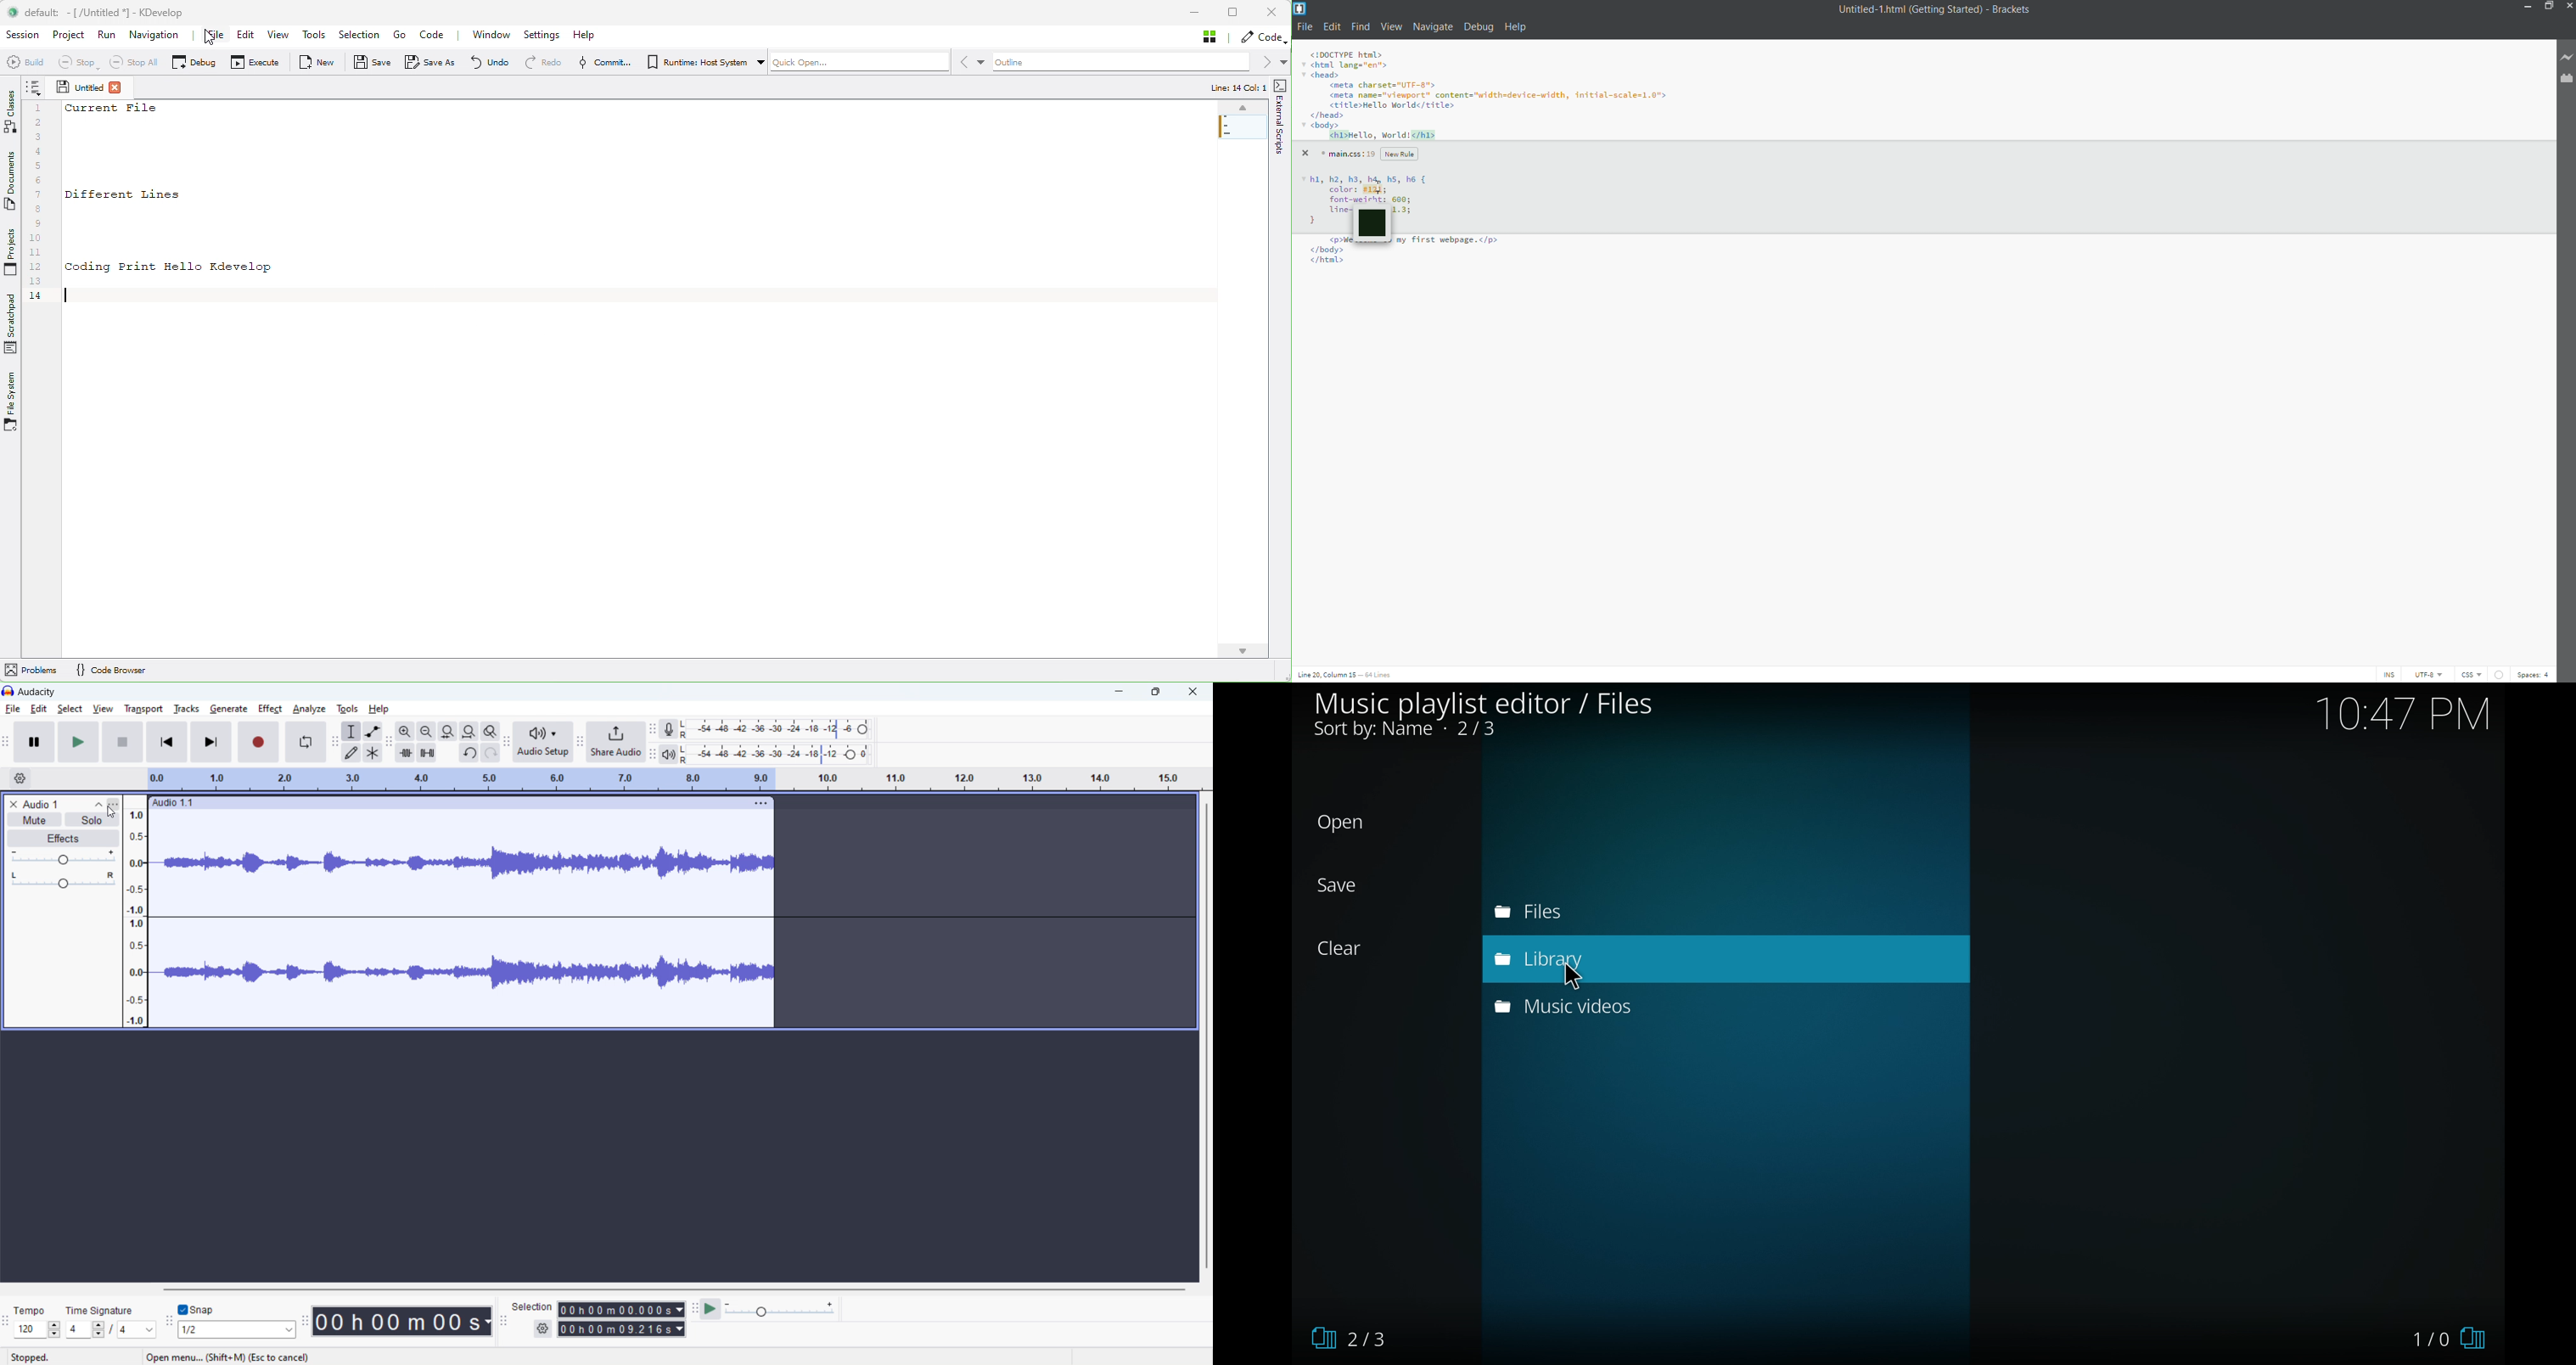 The height and width of the screenshot is (1372, 2576). What do you see at coordinates (351, 752) in the screenshot?
I see `draw tool` at bounding box center [351, 752].